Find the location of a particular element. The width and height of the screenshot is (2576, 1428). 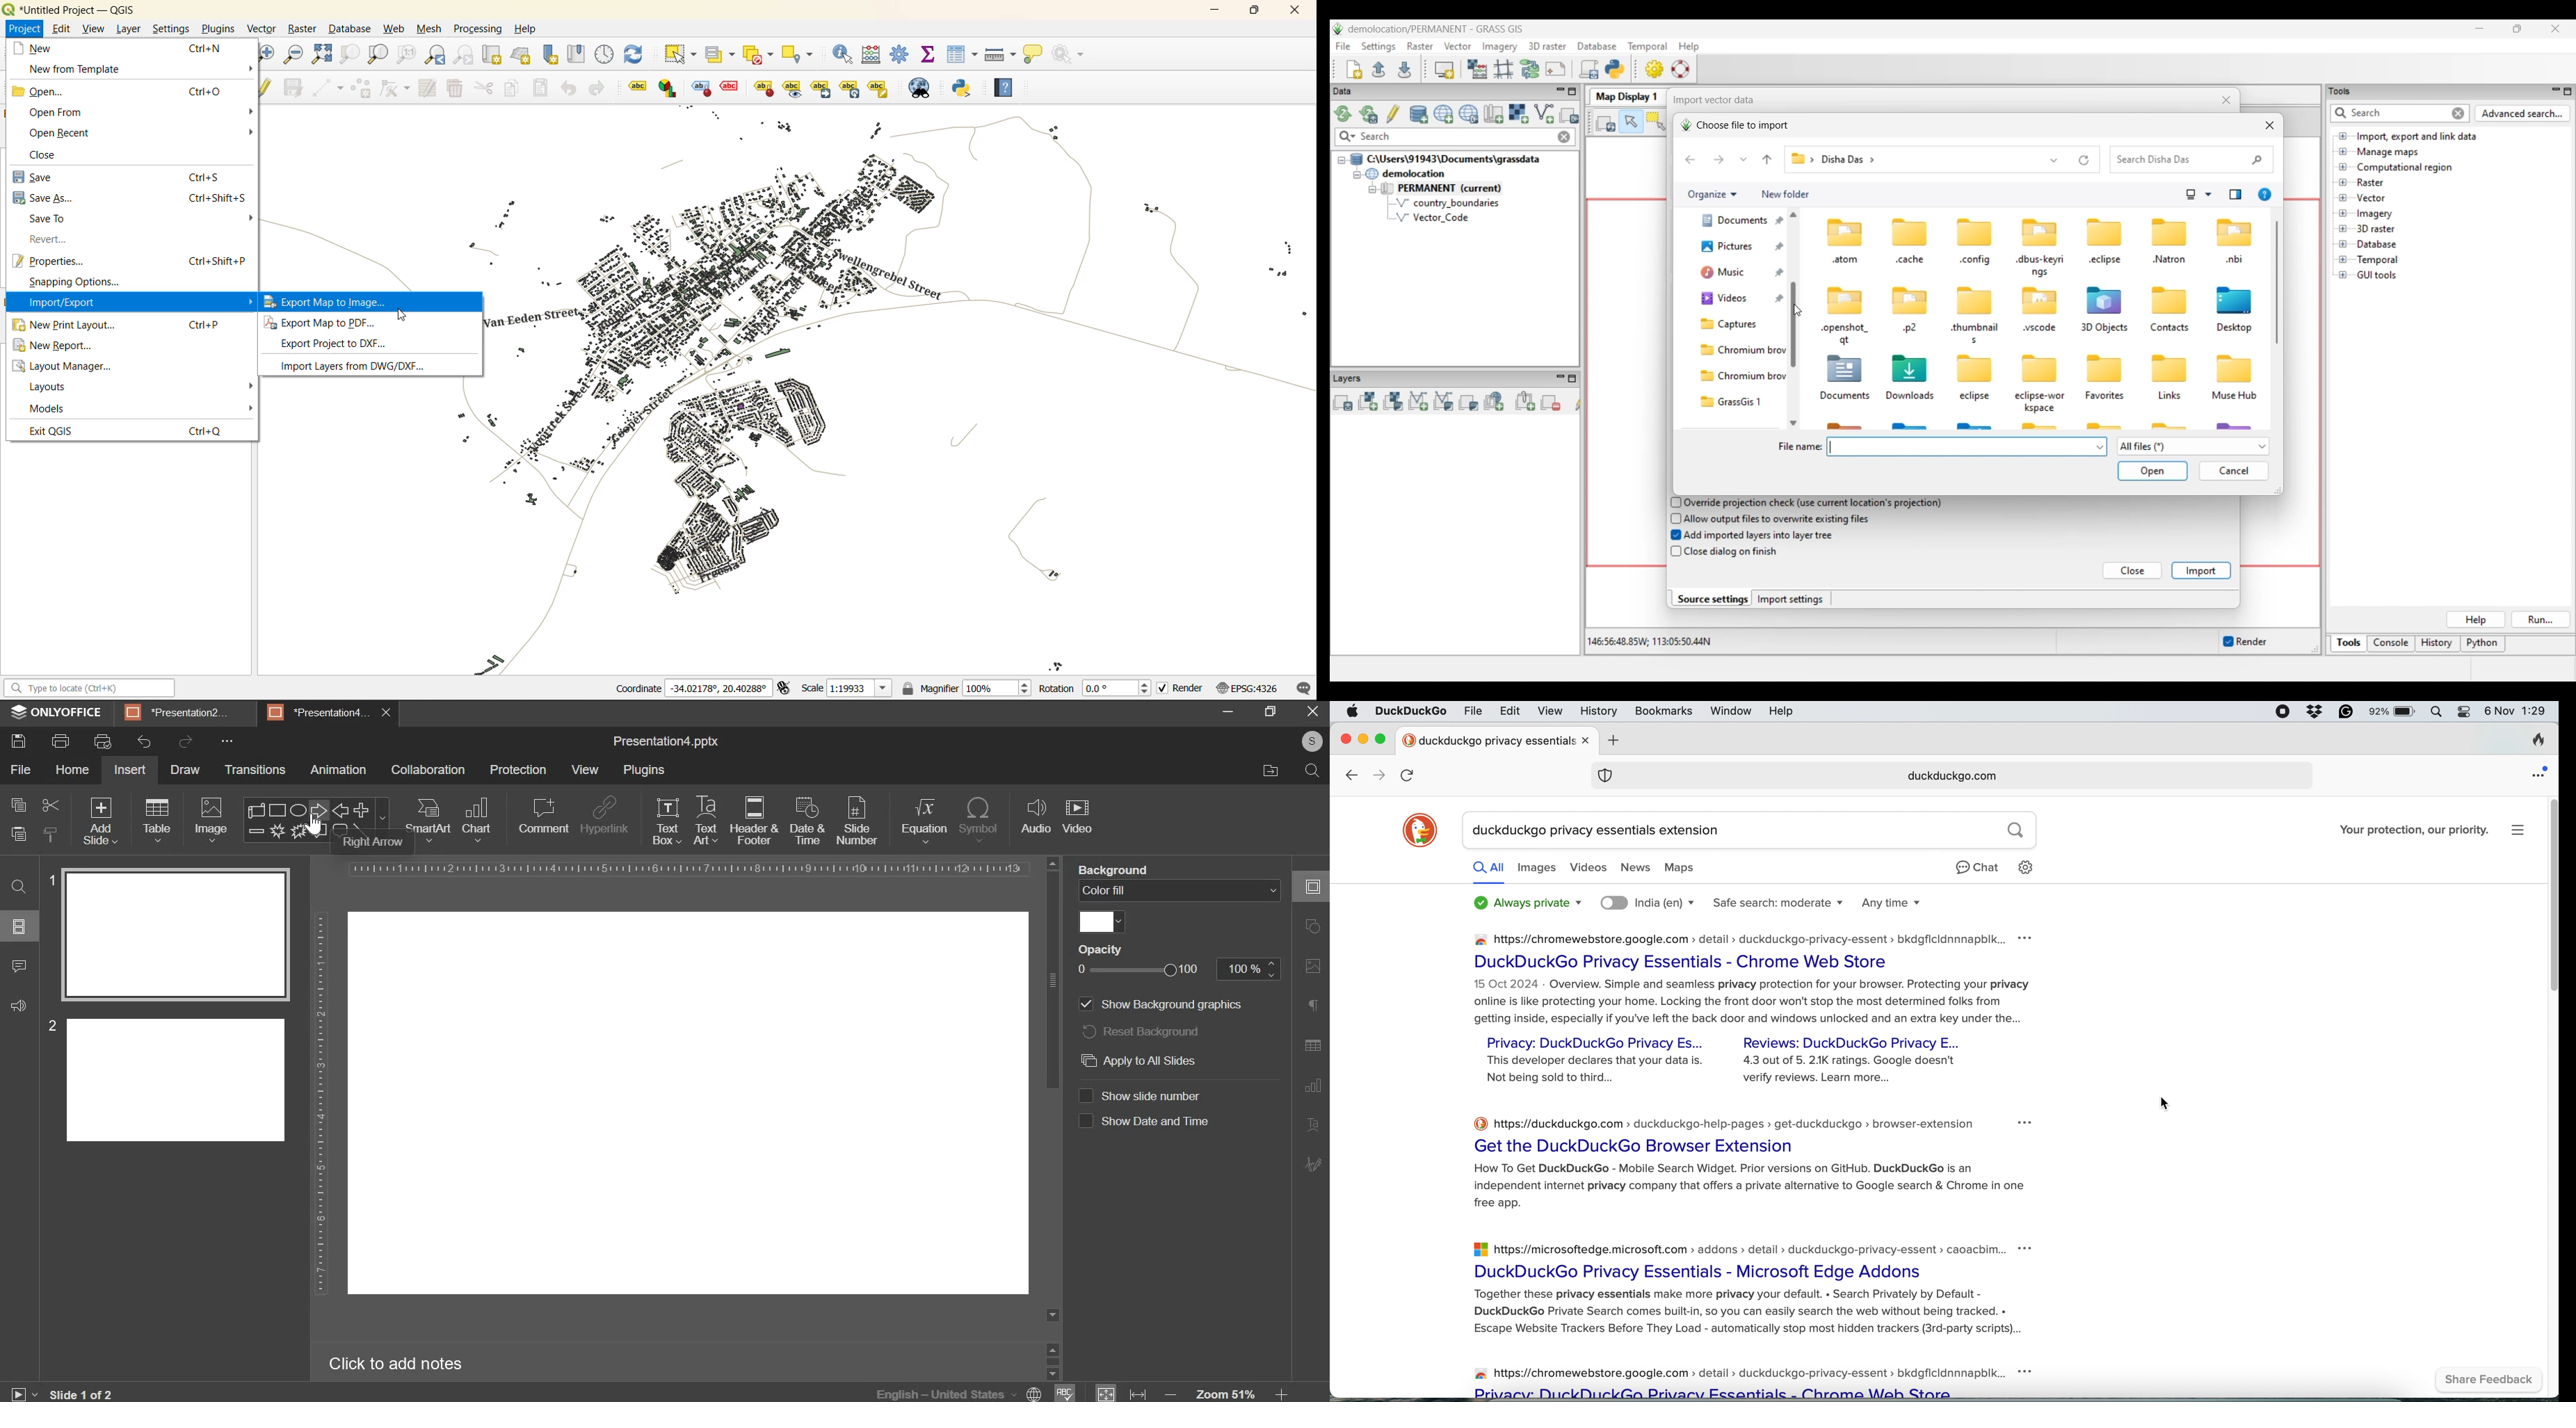

Backaround is located at coordinates (1115, 869).